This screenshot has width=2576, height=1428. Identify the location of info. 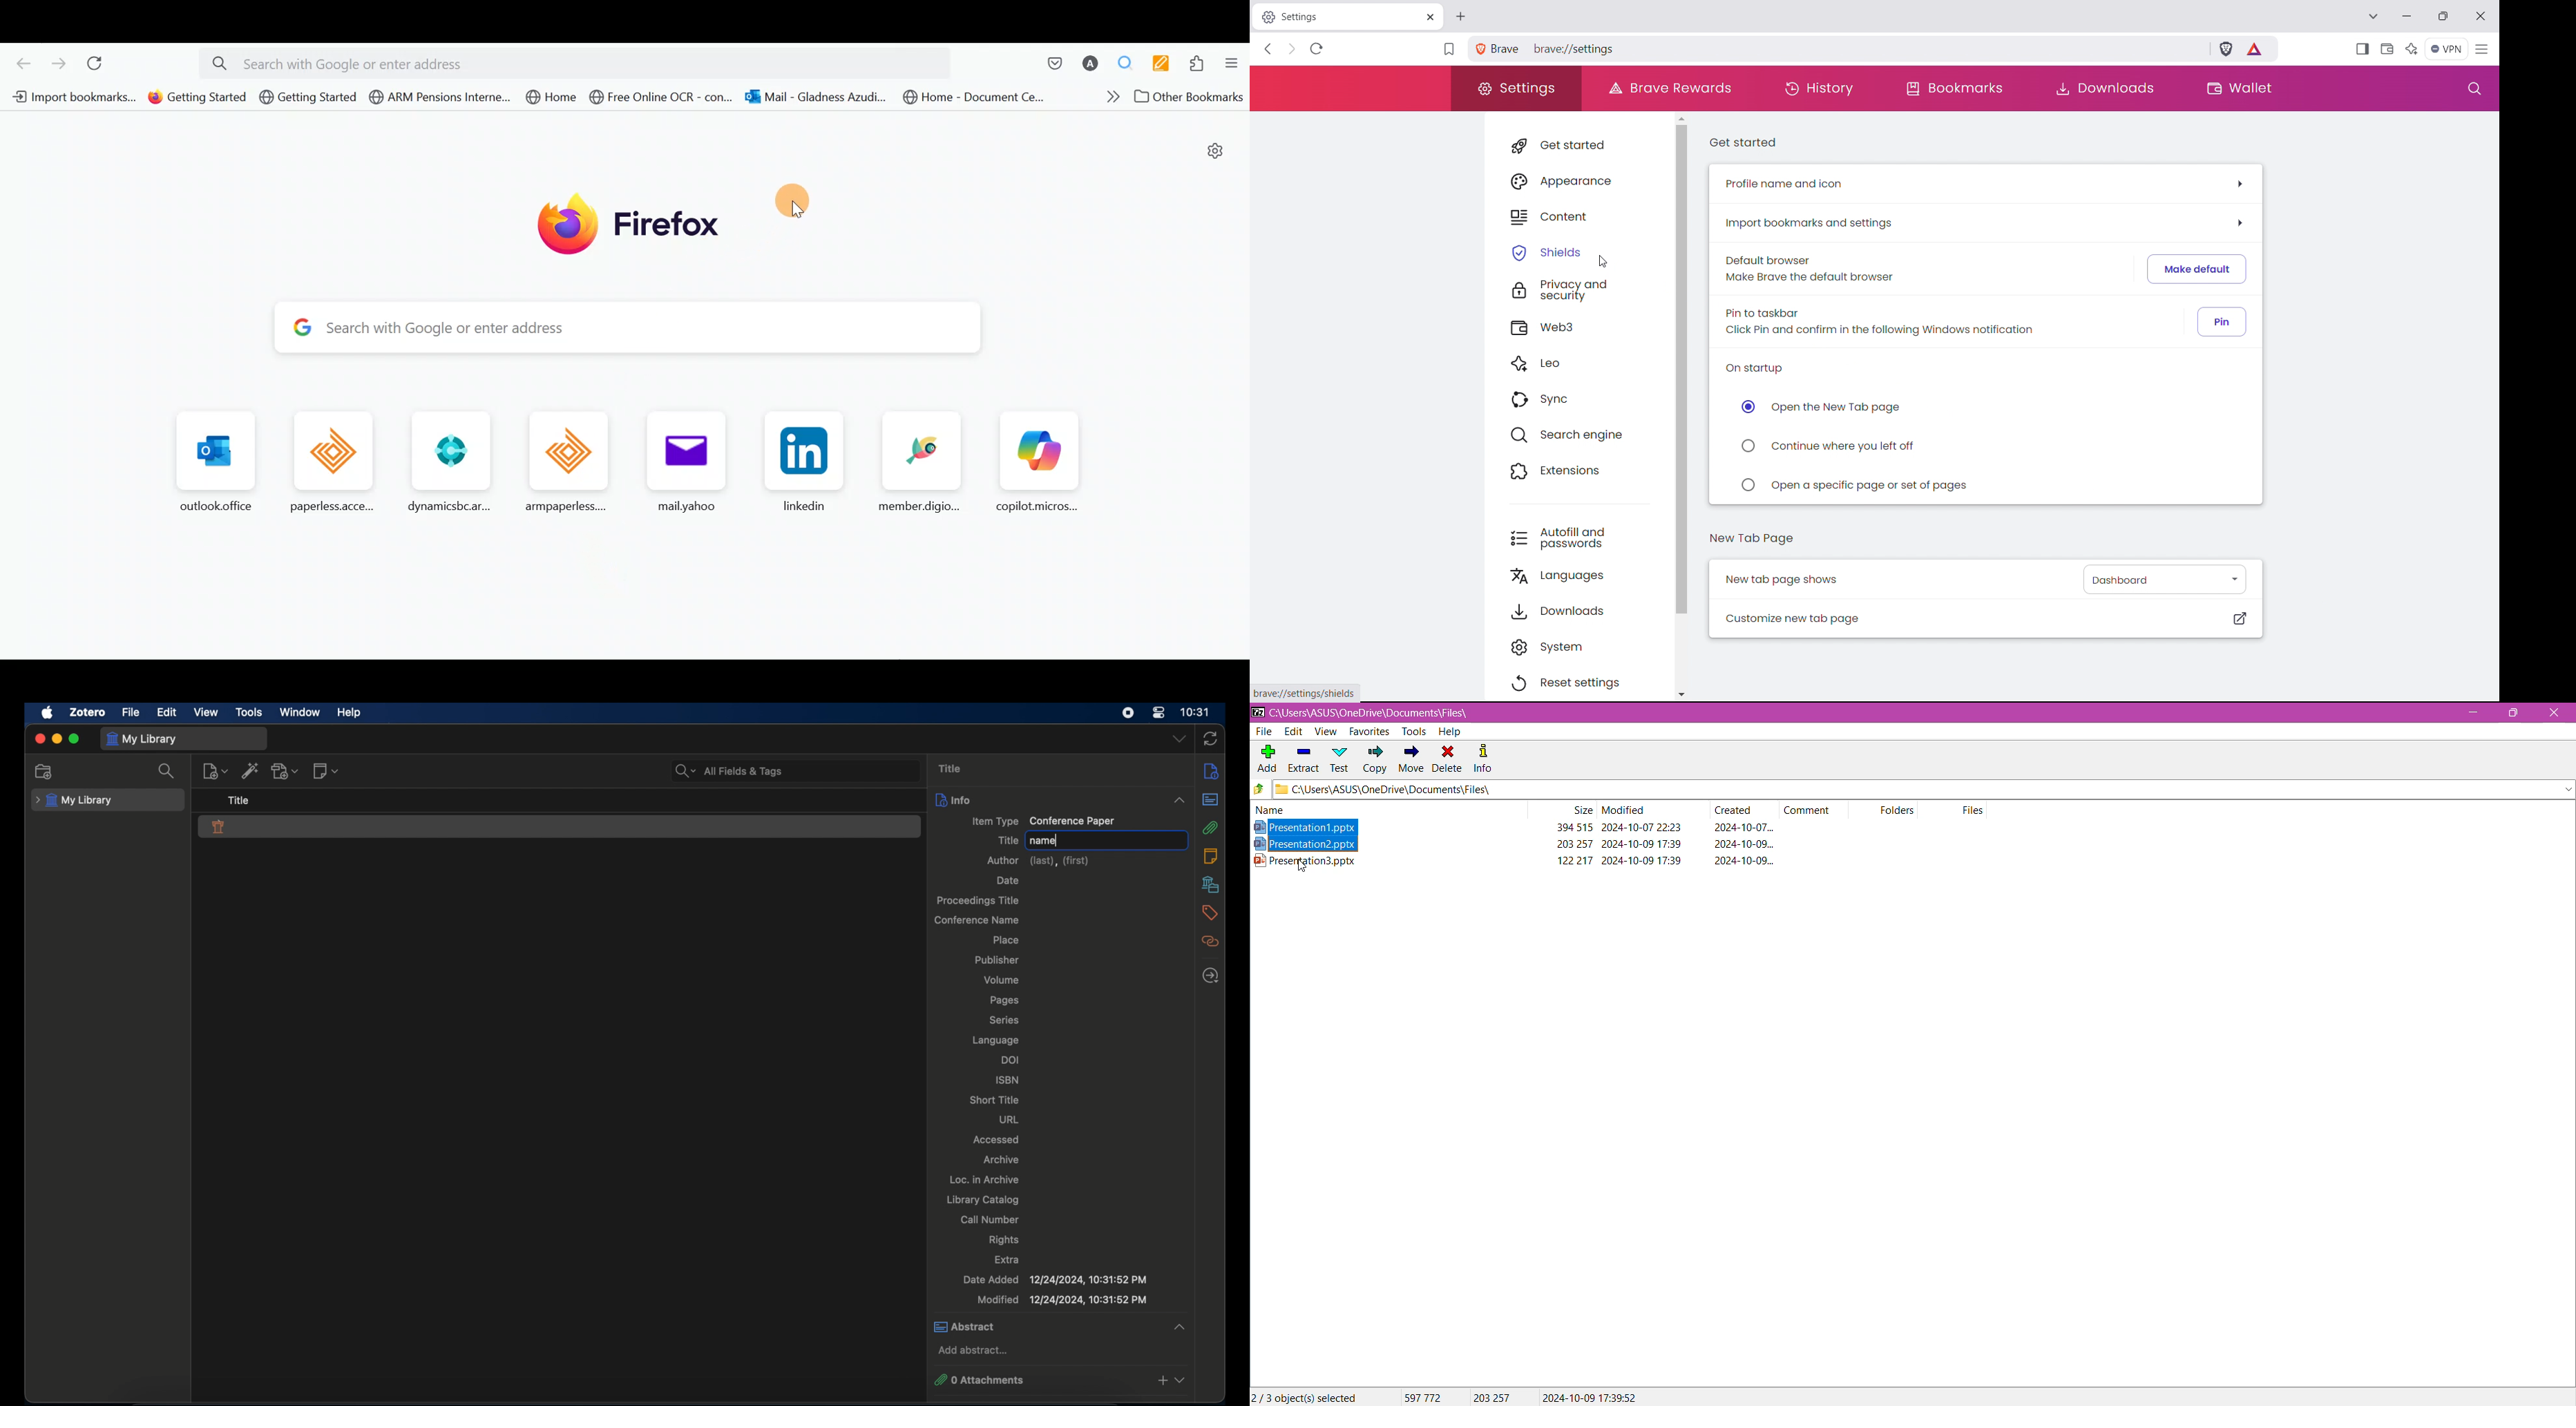
(953, 800).